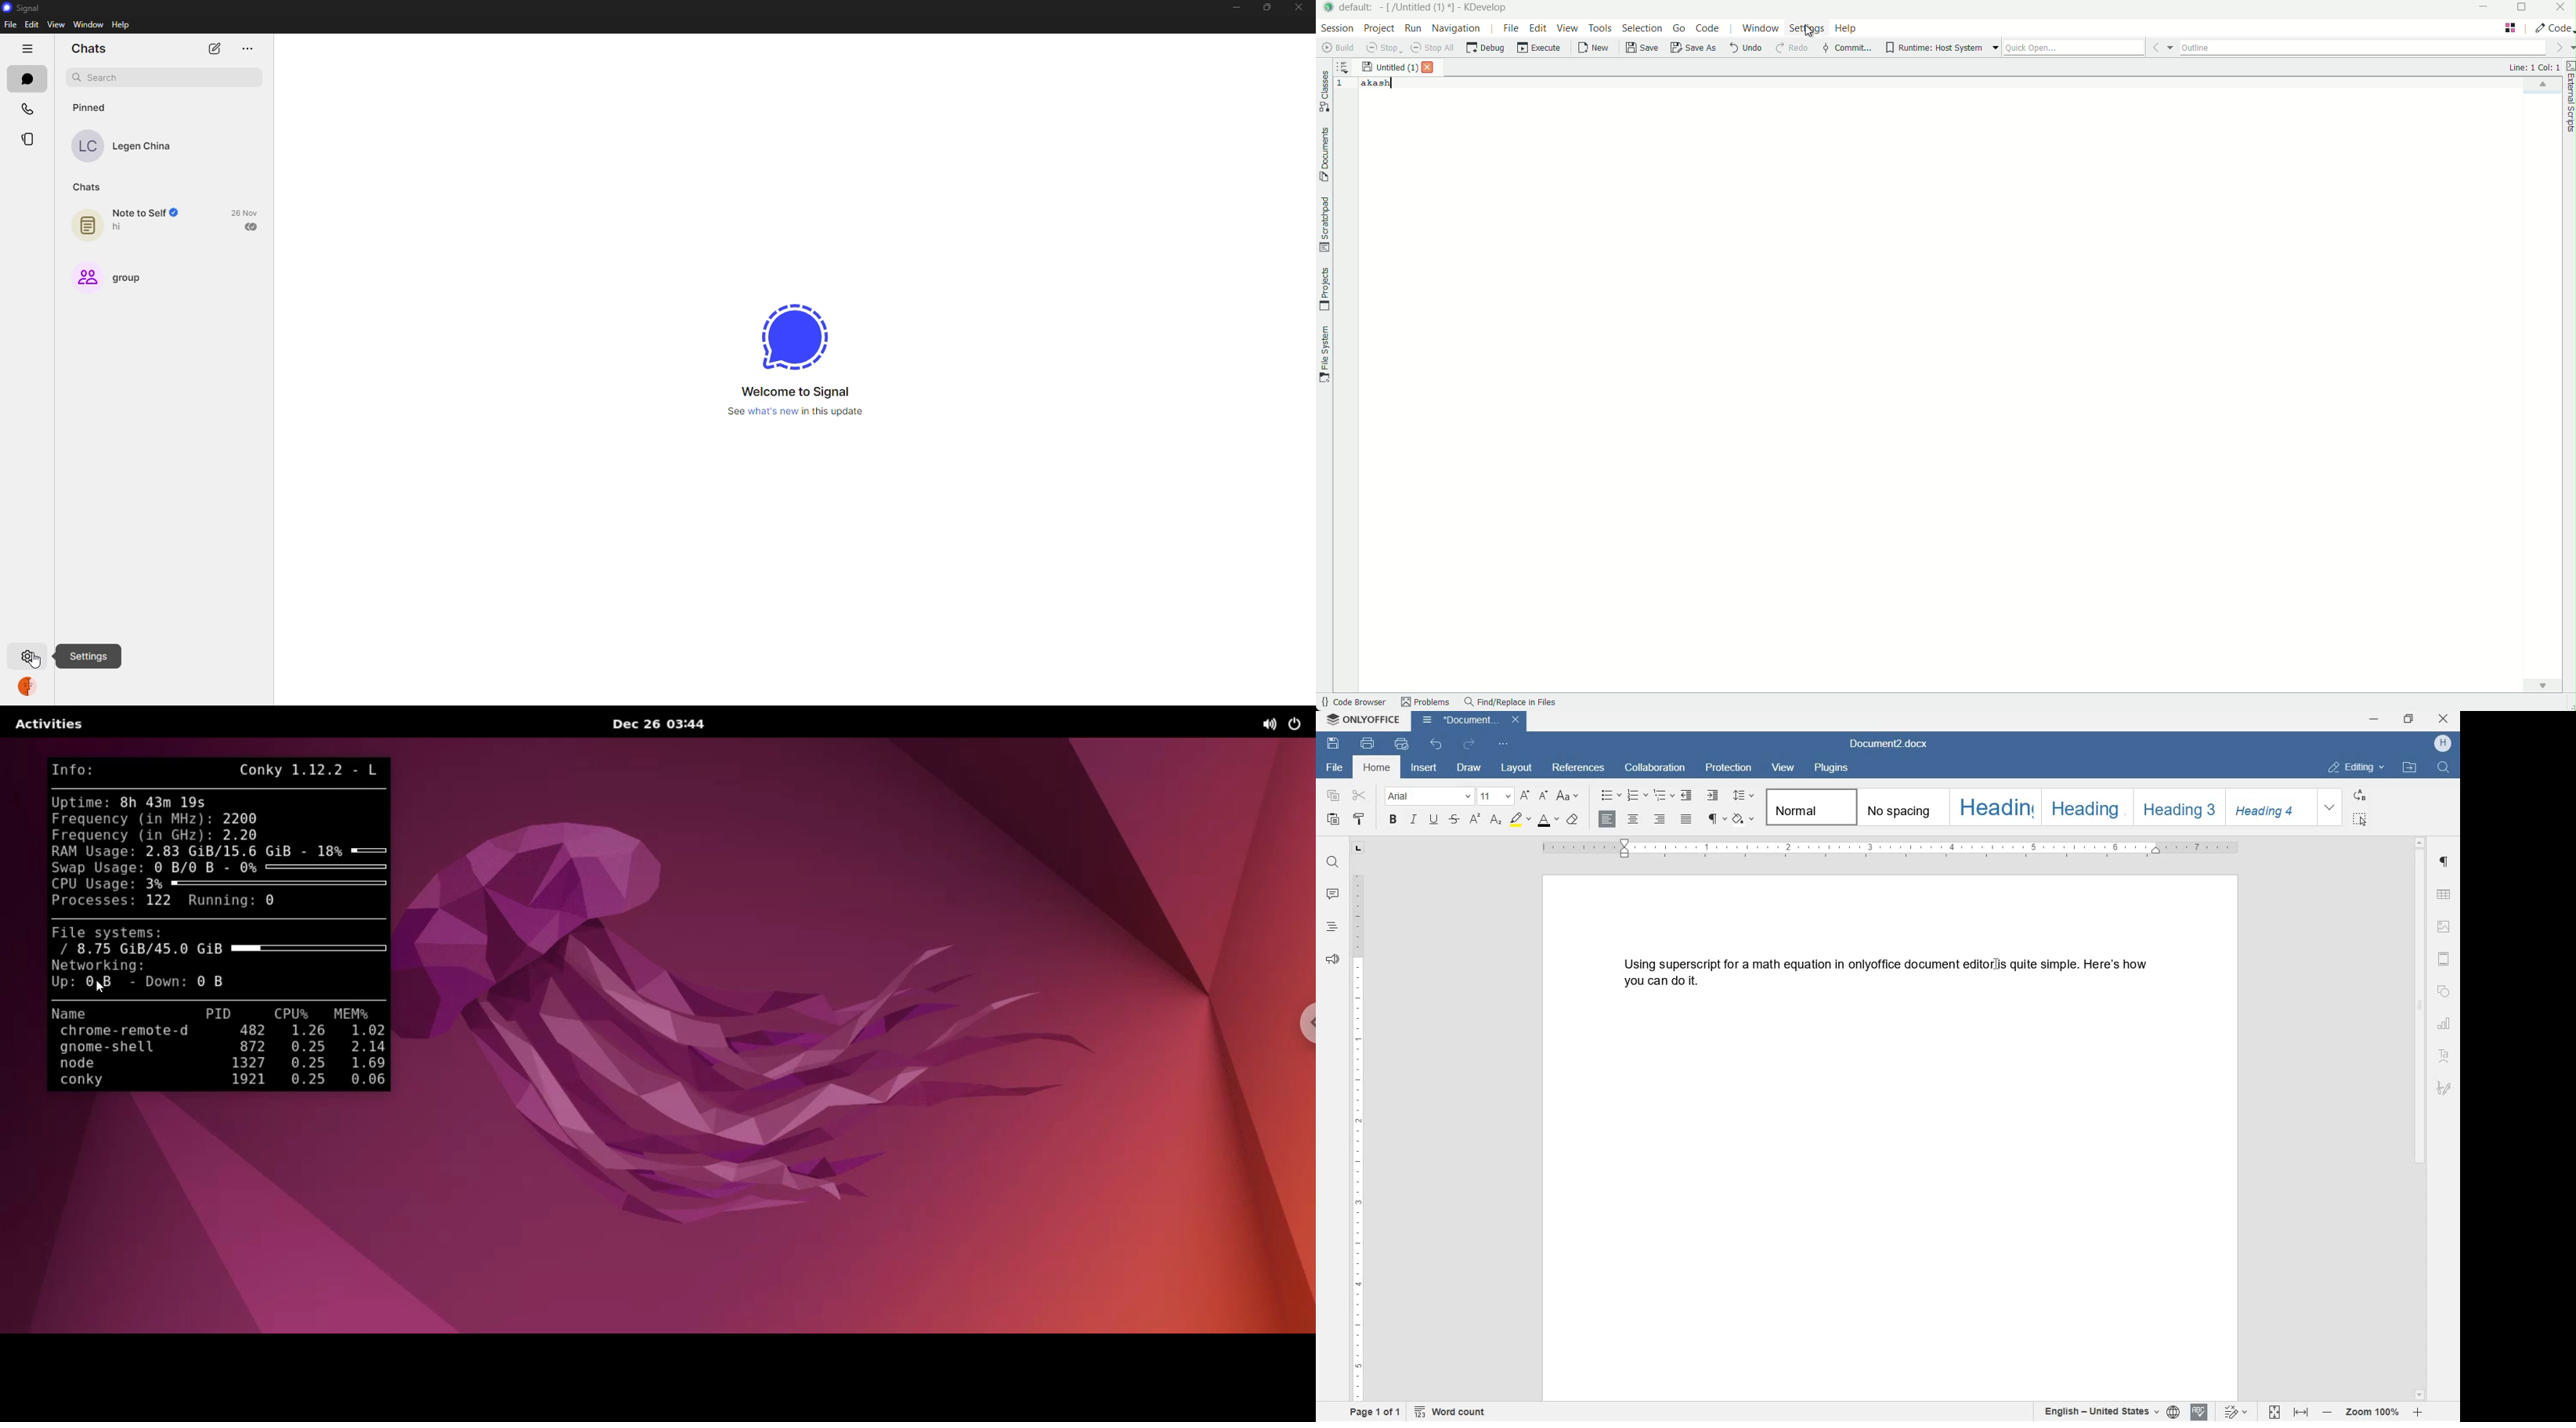 The image size is (2576, 1428). Describe the element at coordinates (2445, 1088) in the screenshot. I see `signature` at that location.